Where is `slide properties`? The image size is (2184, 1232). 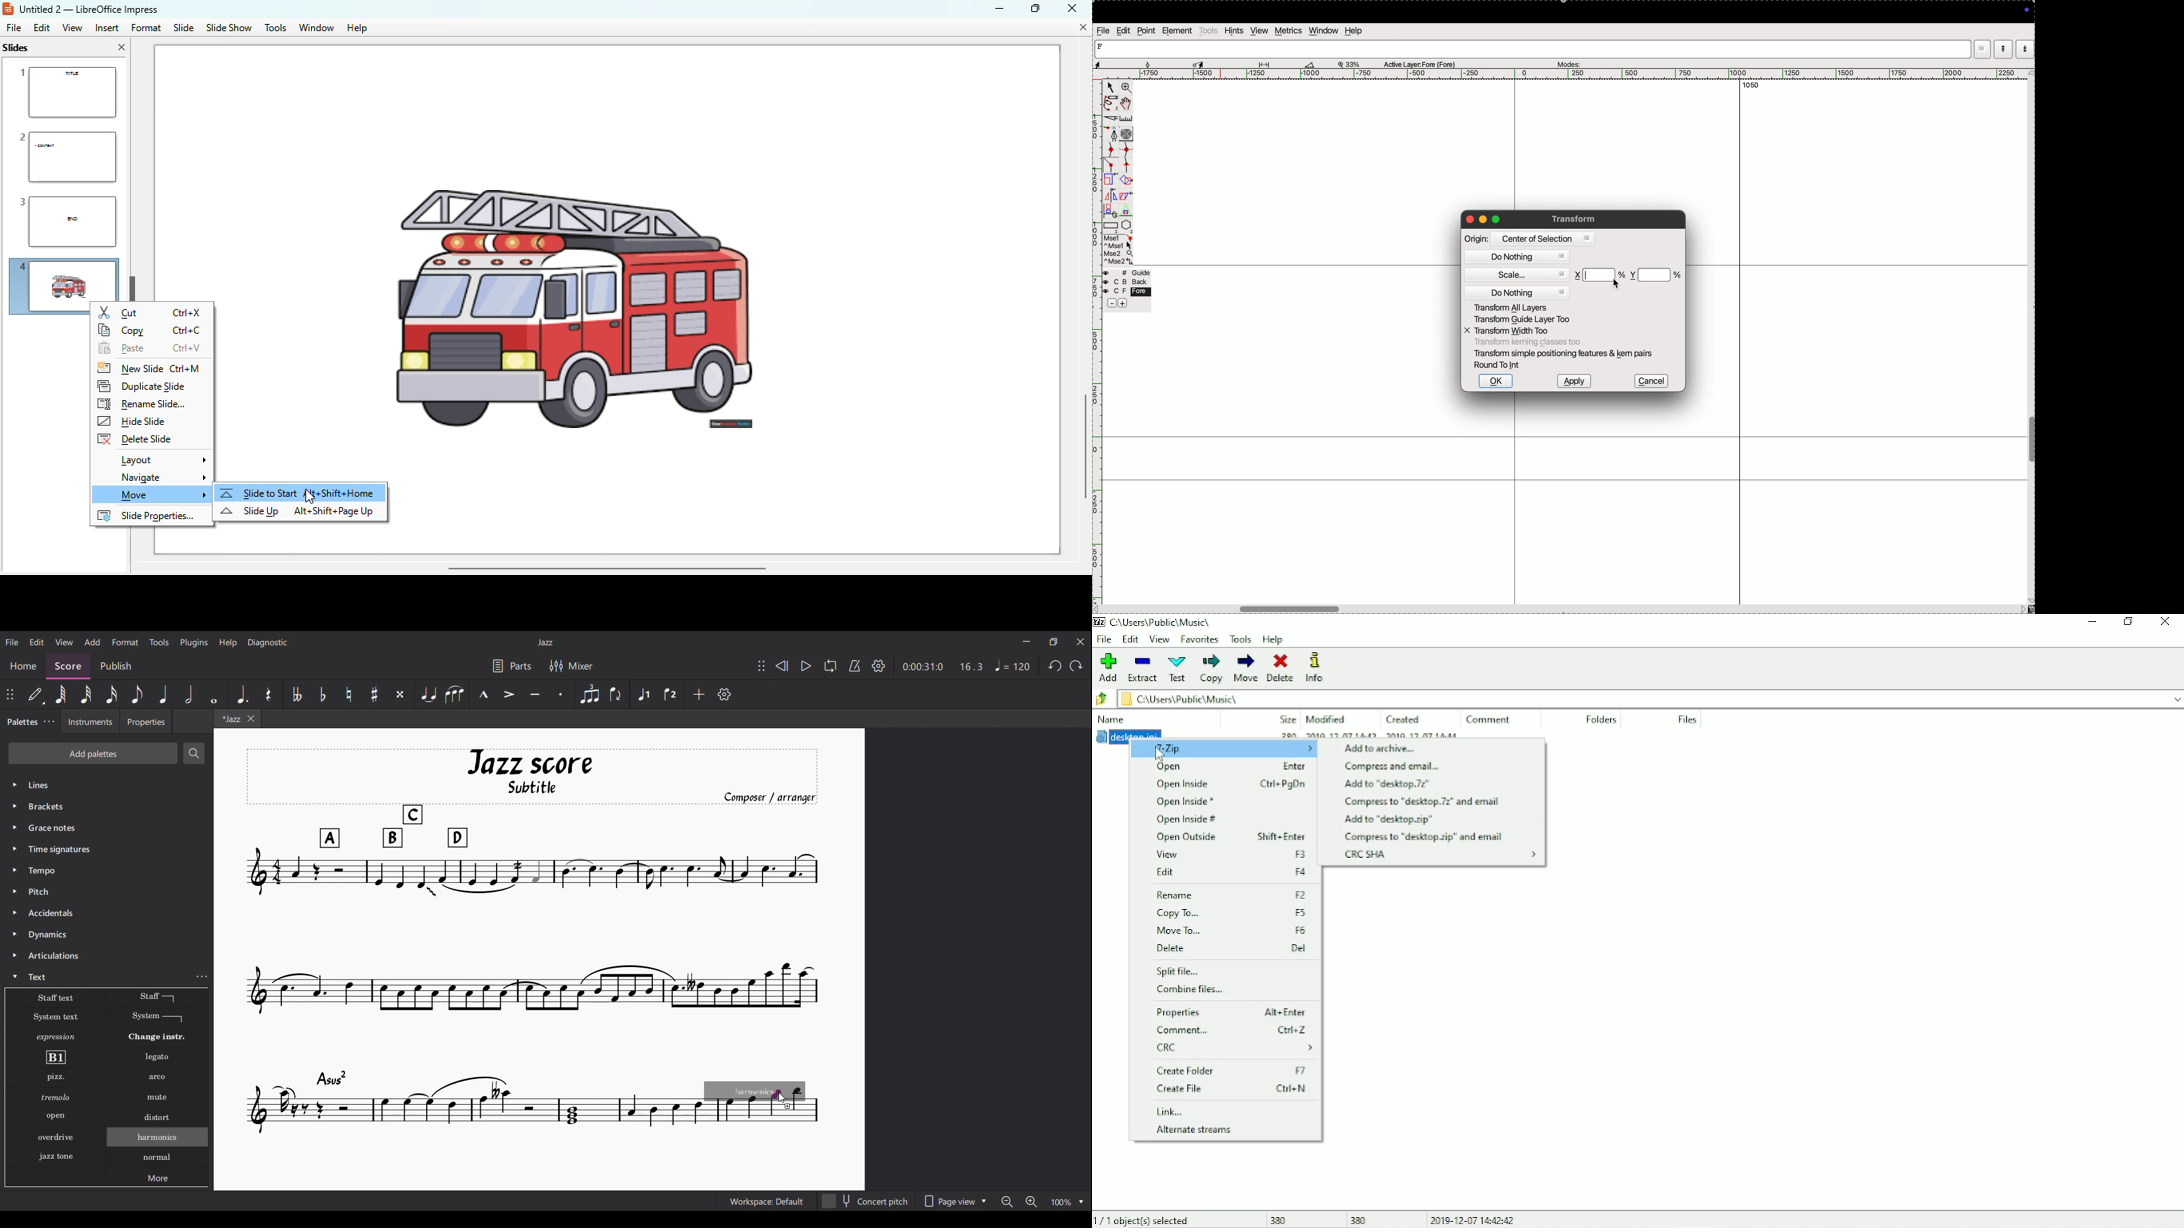 slide properties is located at coordinates (146, 516).